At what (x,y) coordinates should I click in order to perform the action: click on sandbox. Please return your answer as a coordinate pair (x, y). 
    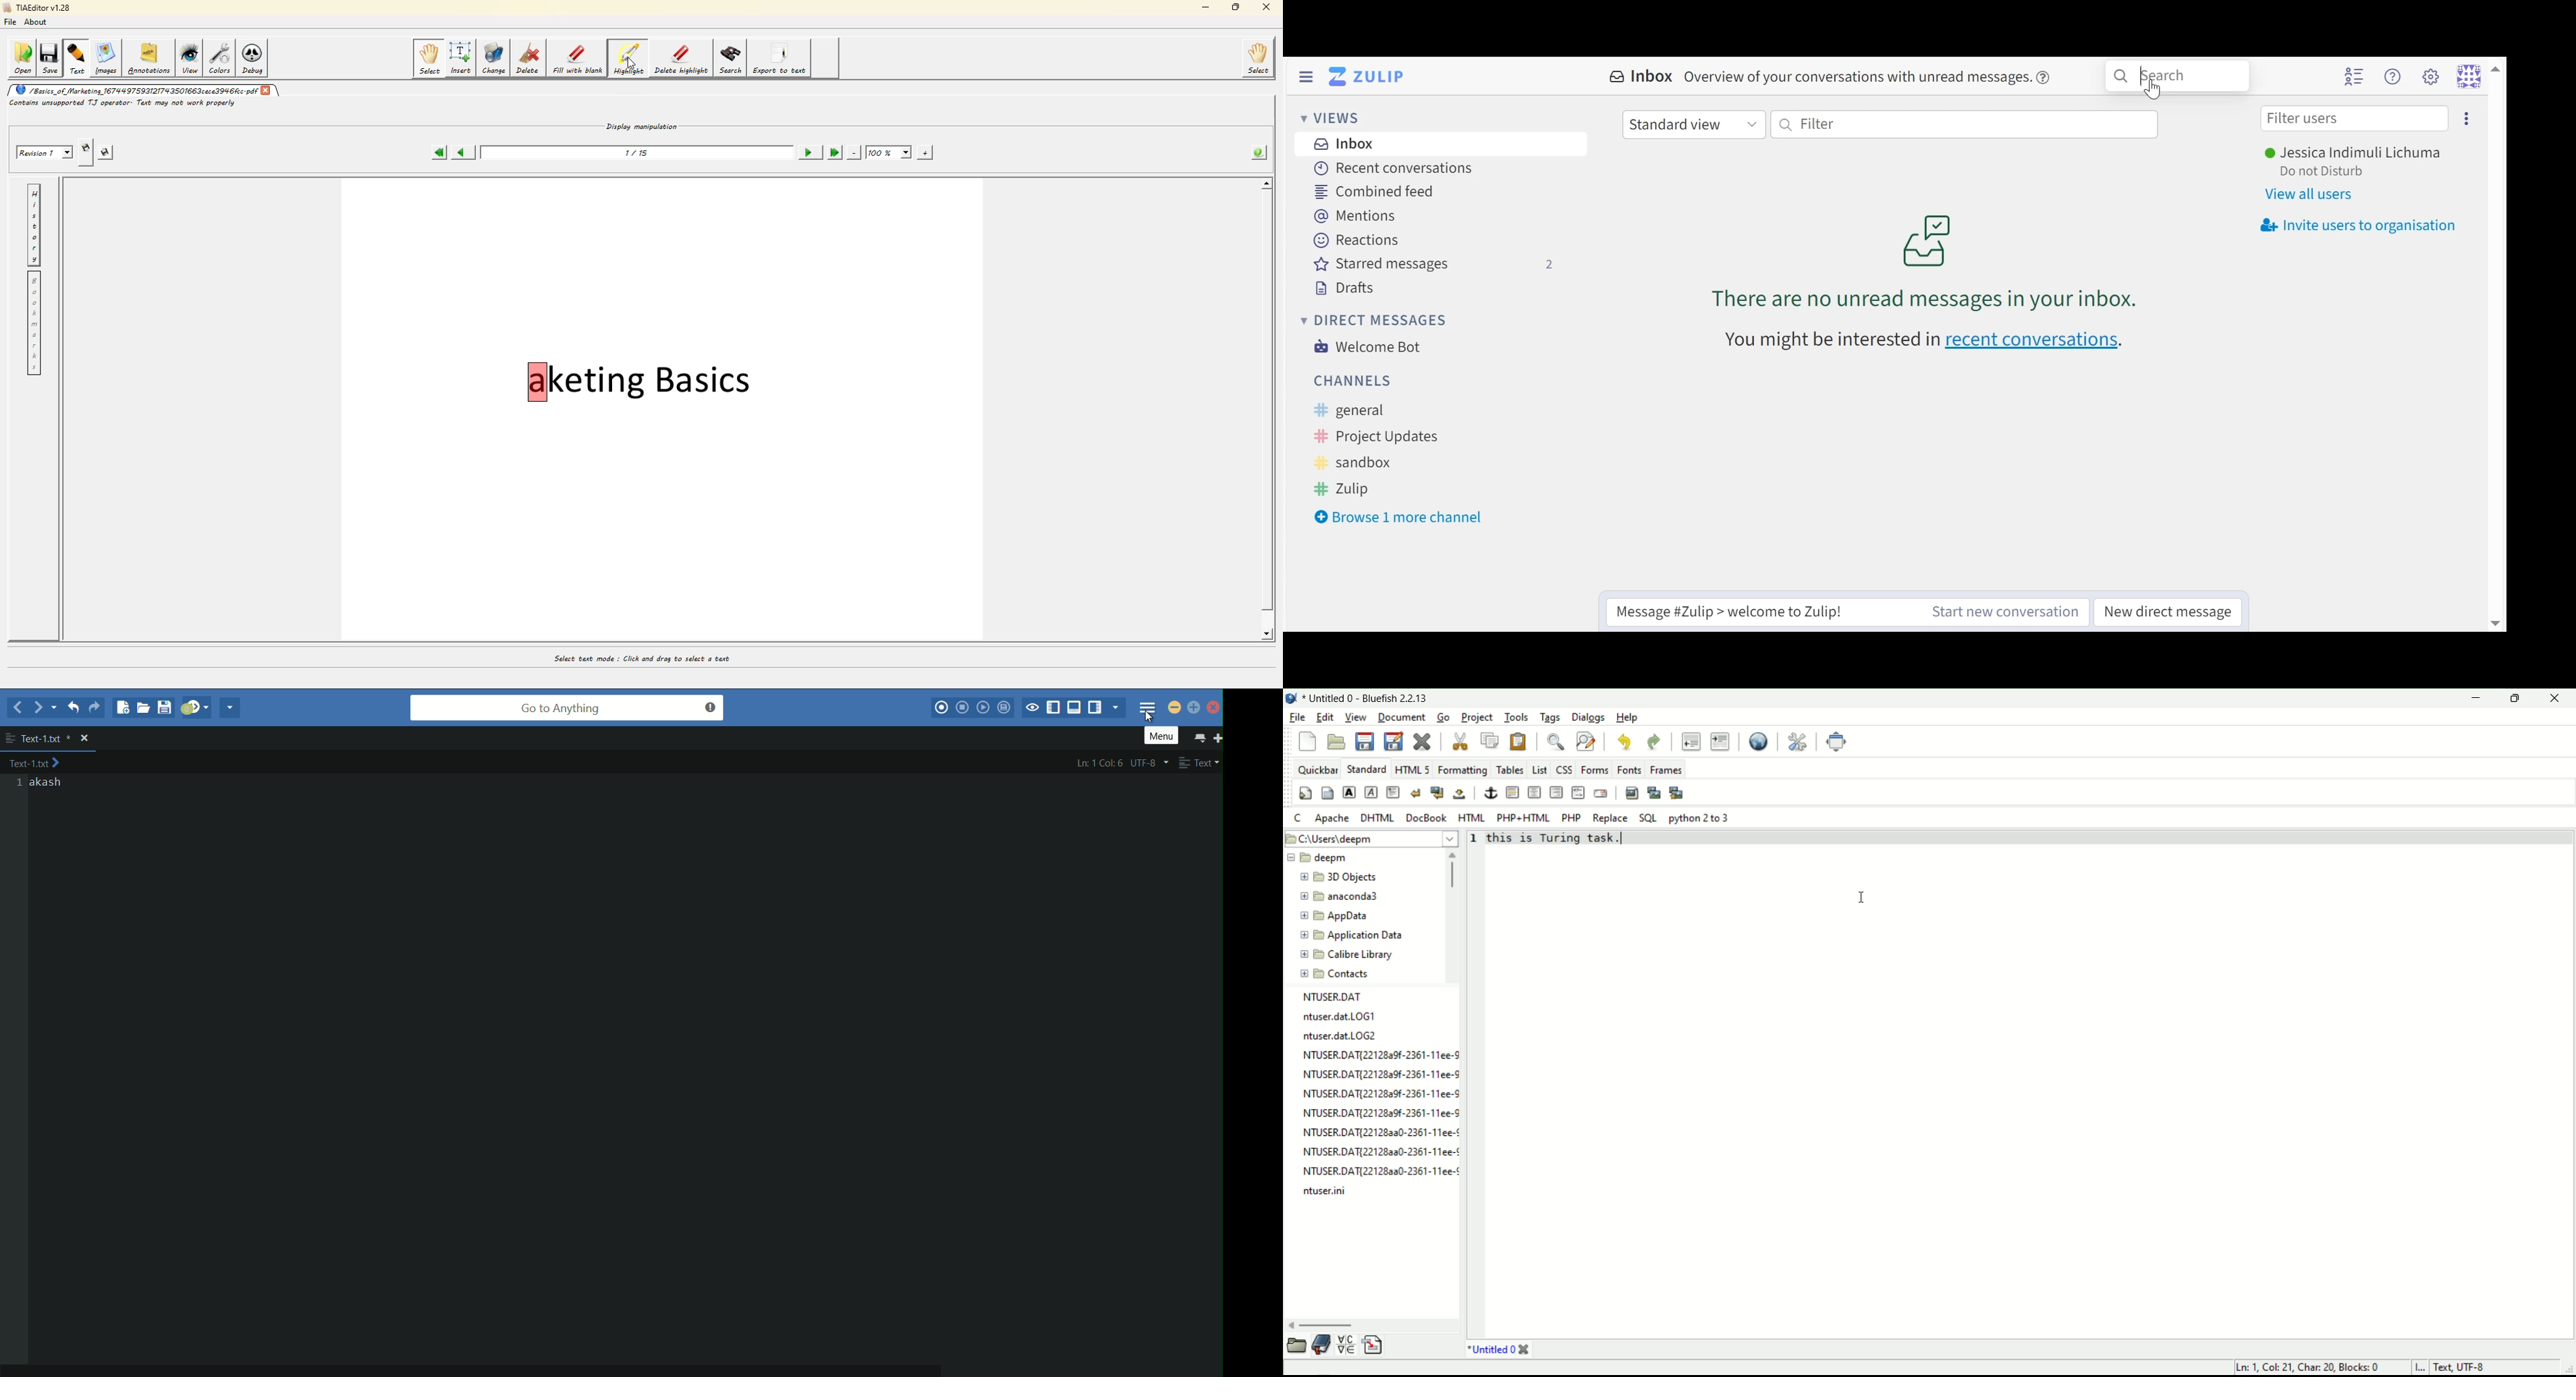
    Looking at the image, I should click on (1363, 462).